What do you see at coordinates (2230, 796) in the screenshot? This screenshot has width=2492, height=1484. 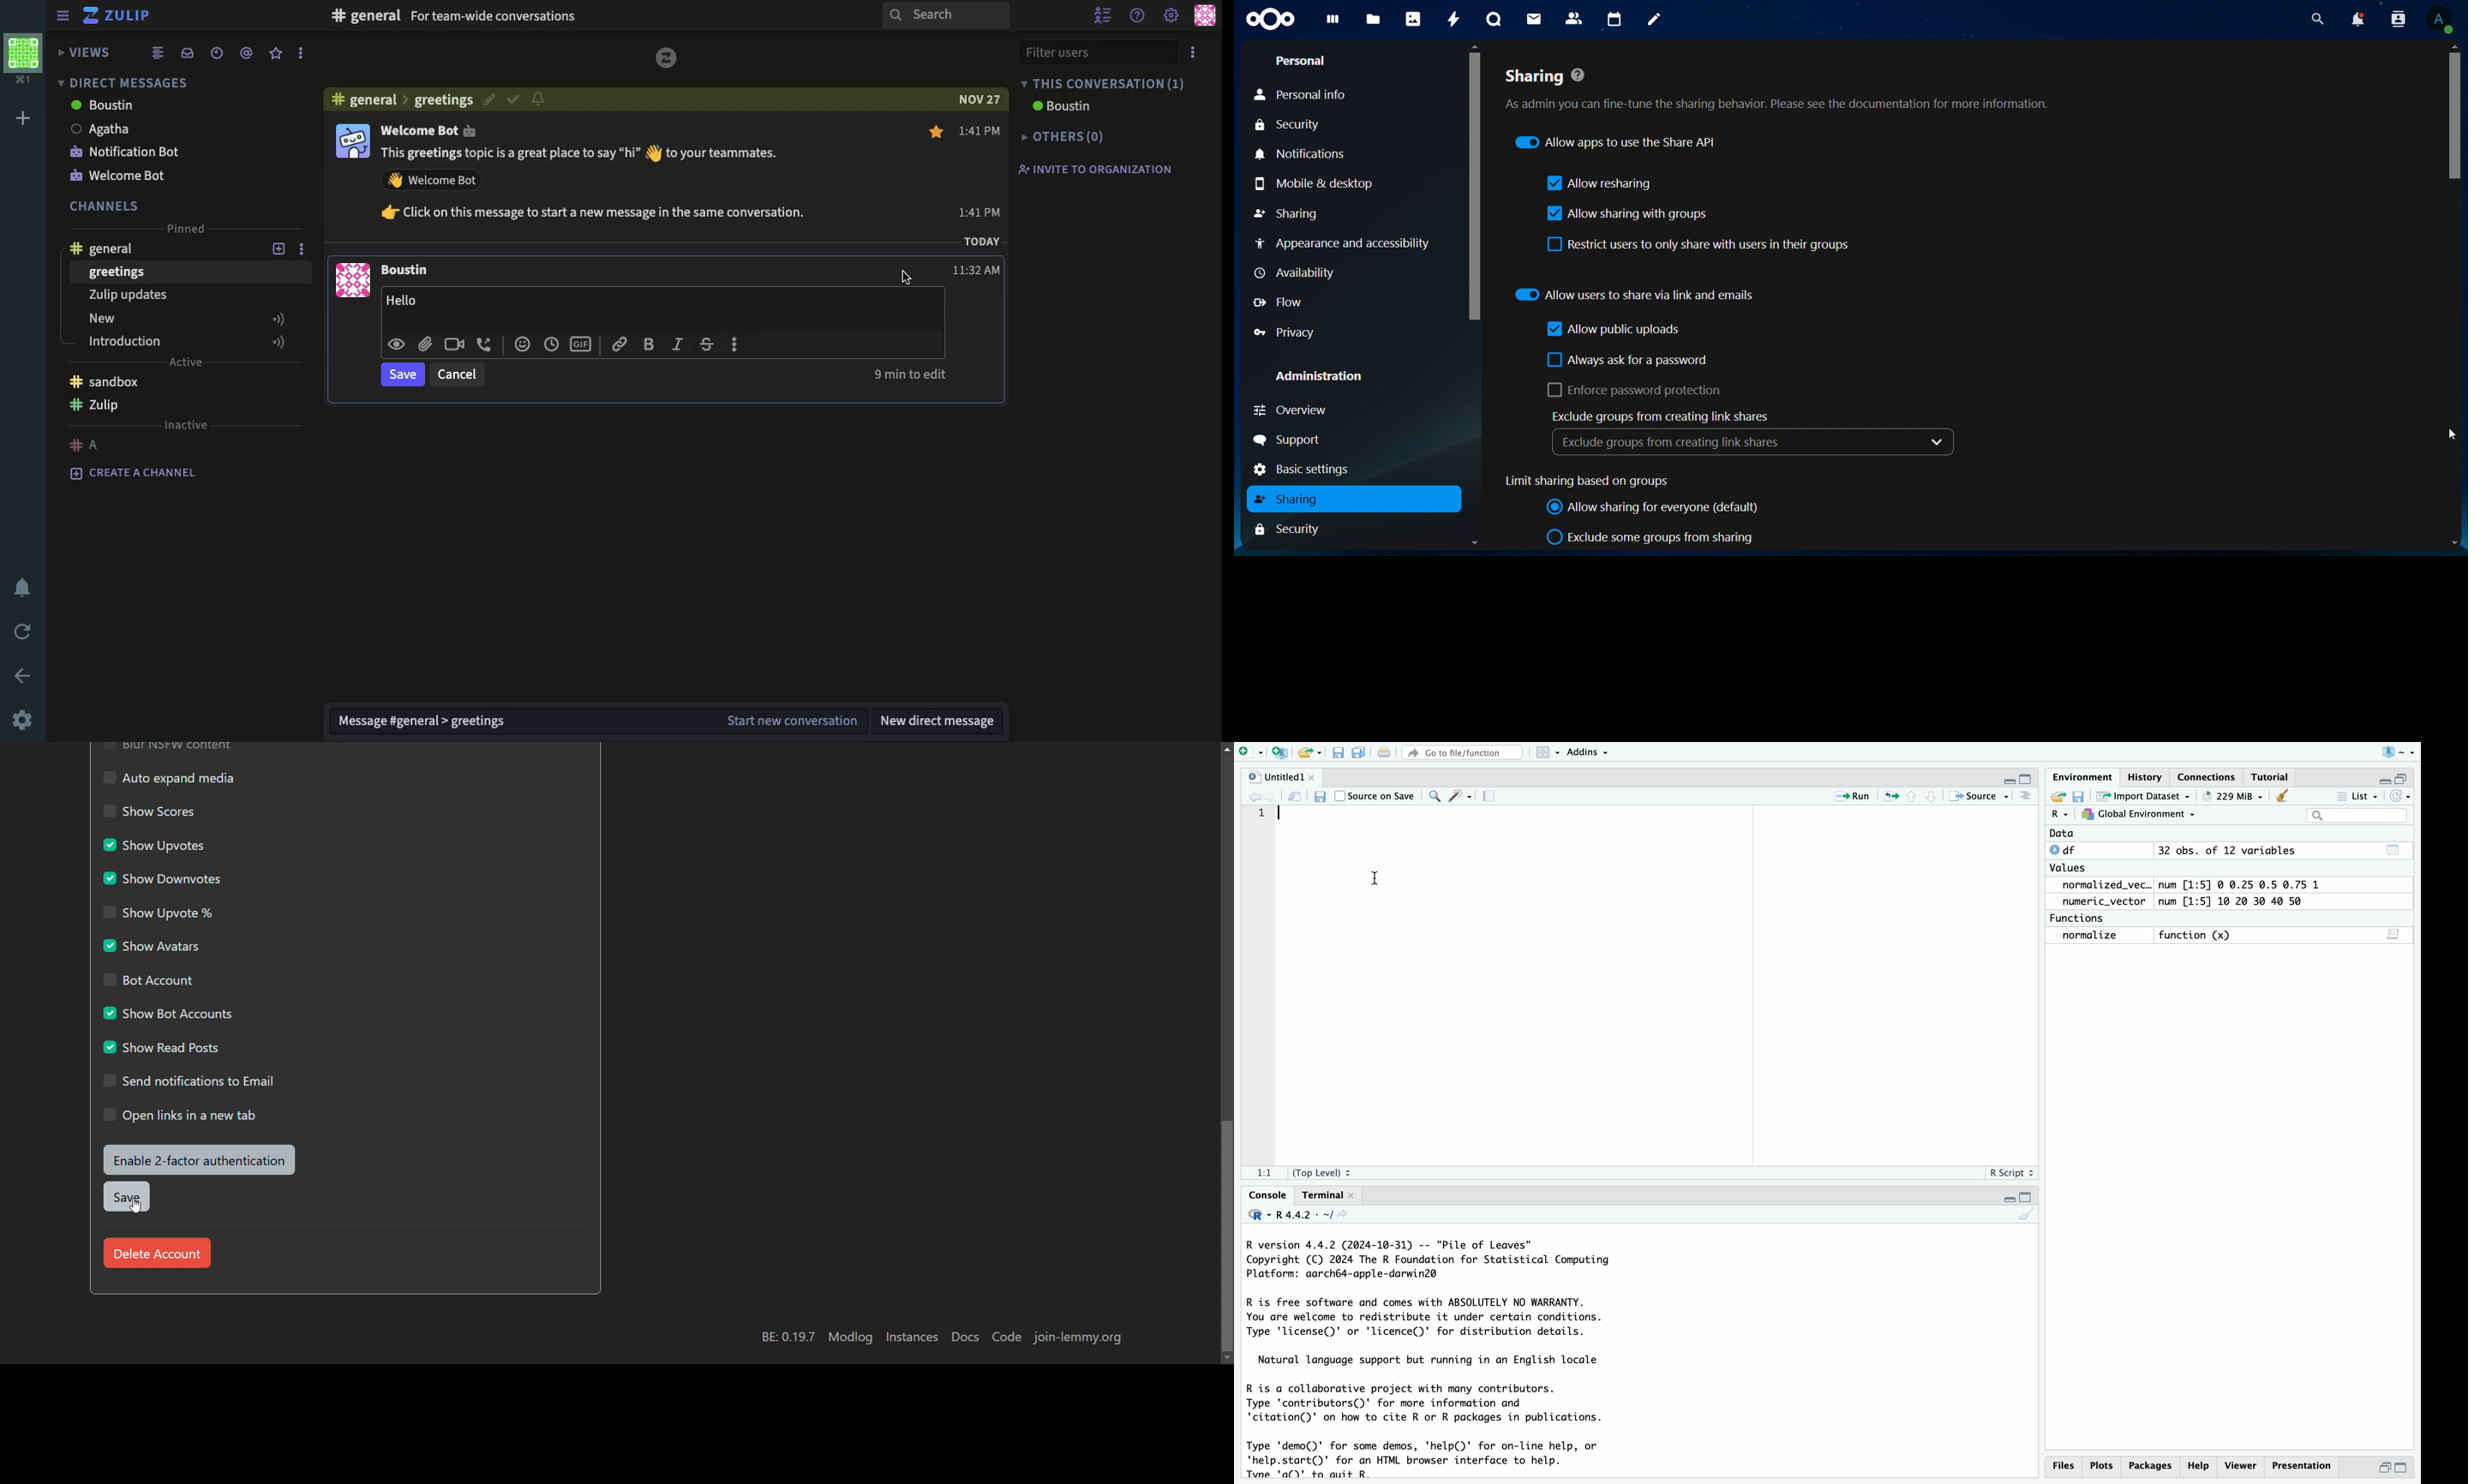 I see `229MiB` at bounding box center [2230, 796].